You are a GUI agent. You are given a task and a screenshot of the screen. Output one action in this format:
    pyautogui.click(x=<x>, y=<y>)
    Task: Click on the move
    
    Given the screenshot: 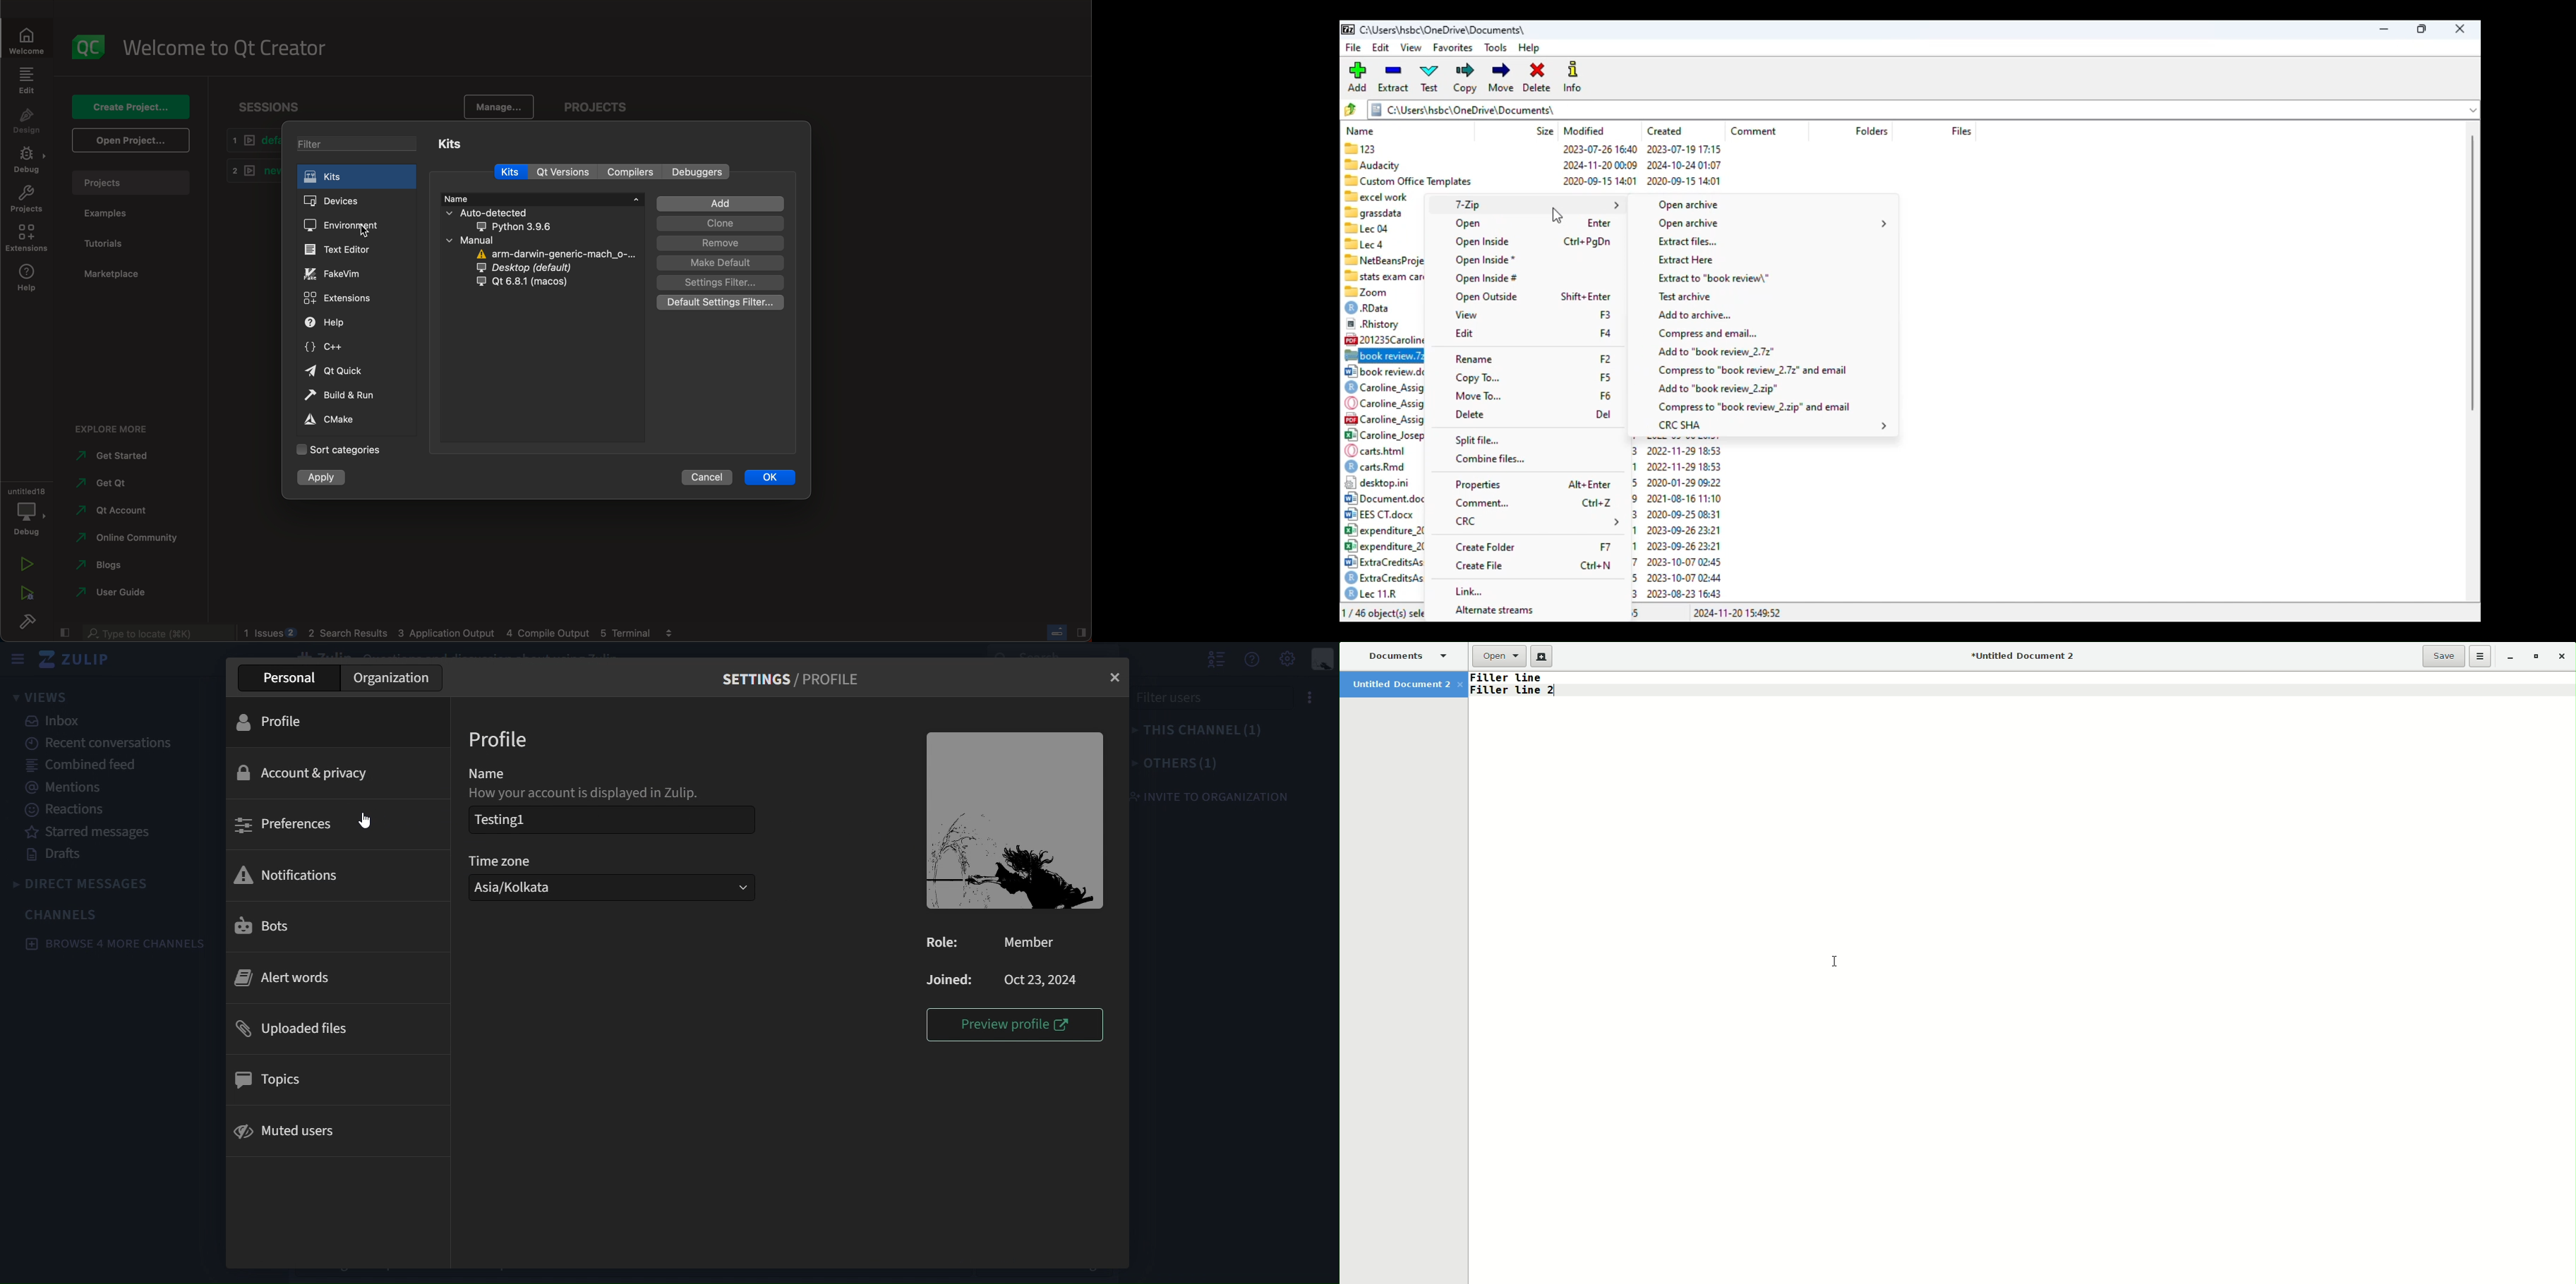 What is the action you would take?
    pyautogui.click(x=1501, y=79)
    